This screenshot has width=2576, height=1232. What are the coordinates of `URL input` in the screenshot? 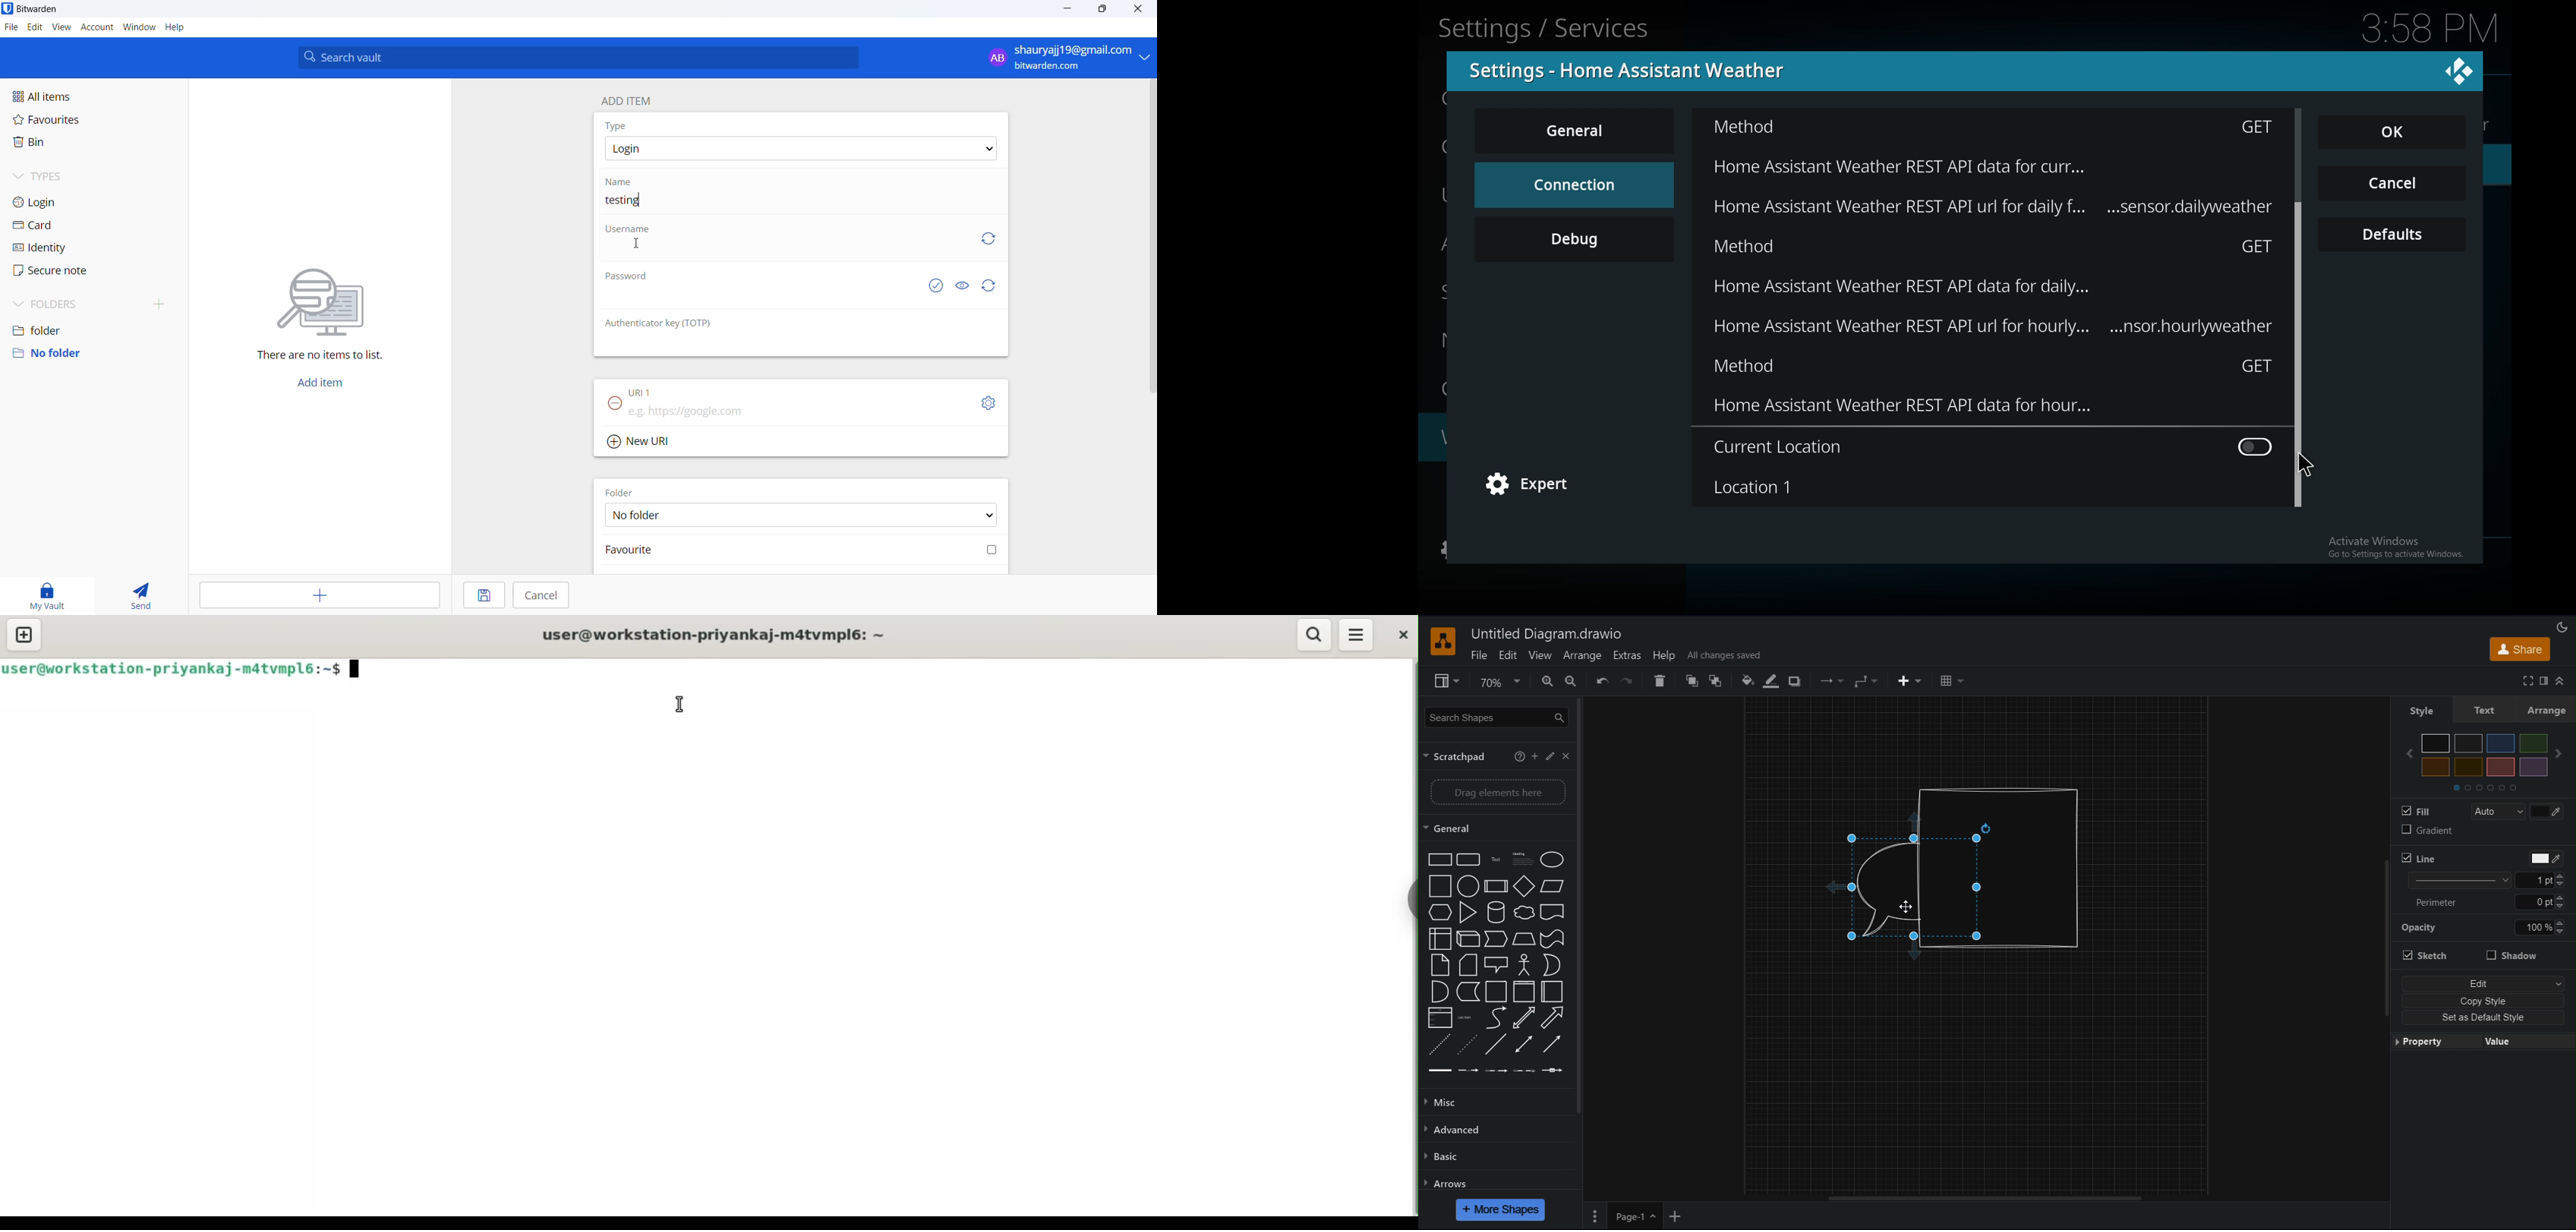 It's located at (776, 411).